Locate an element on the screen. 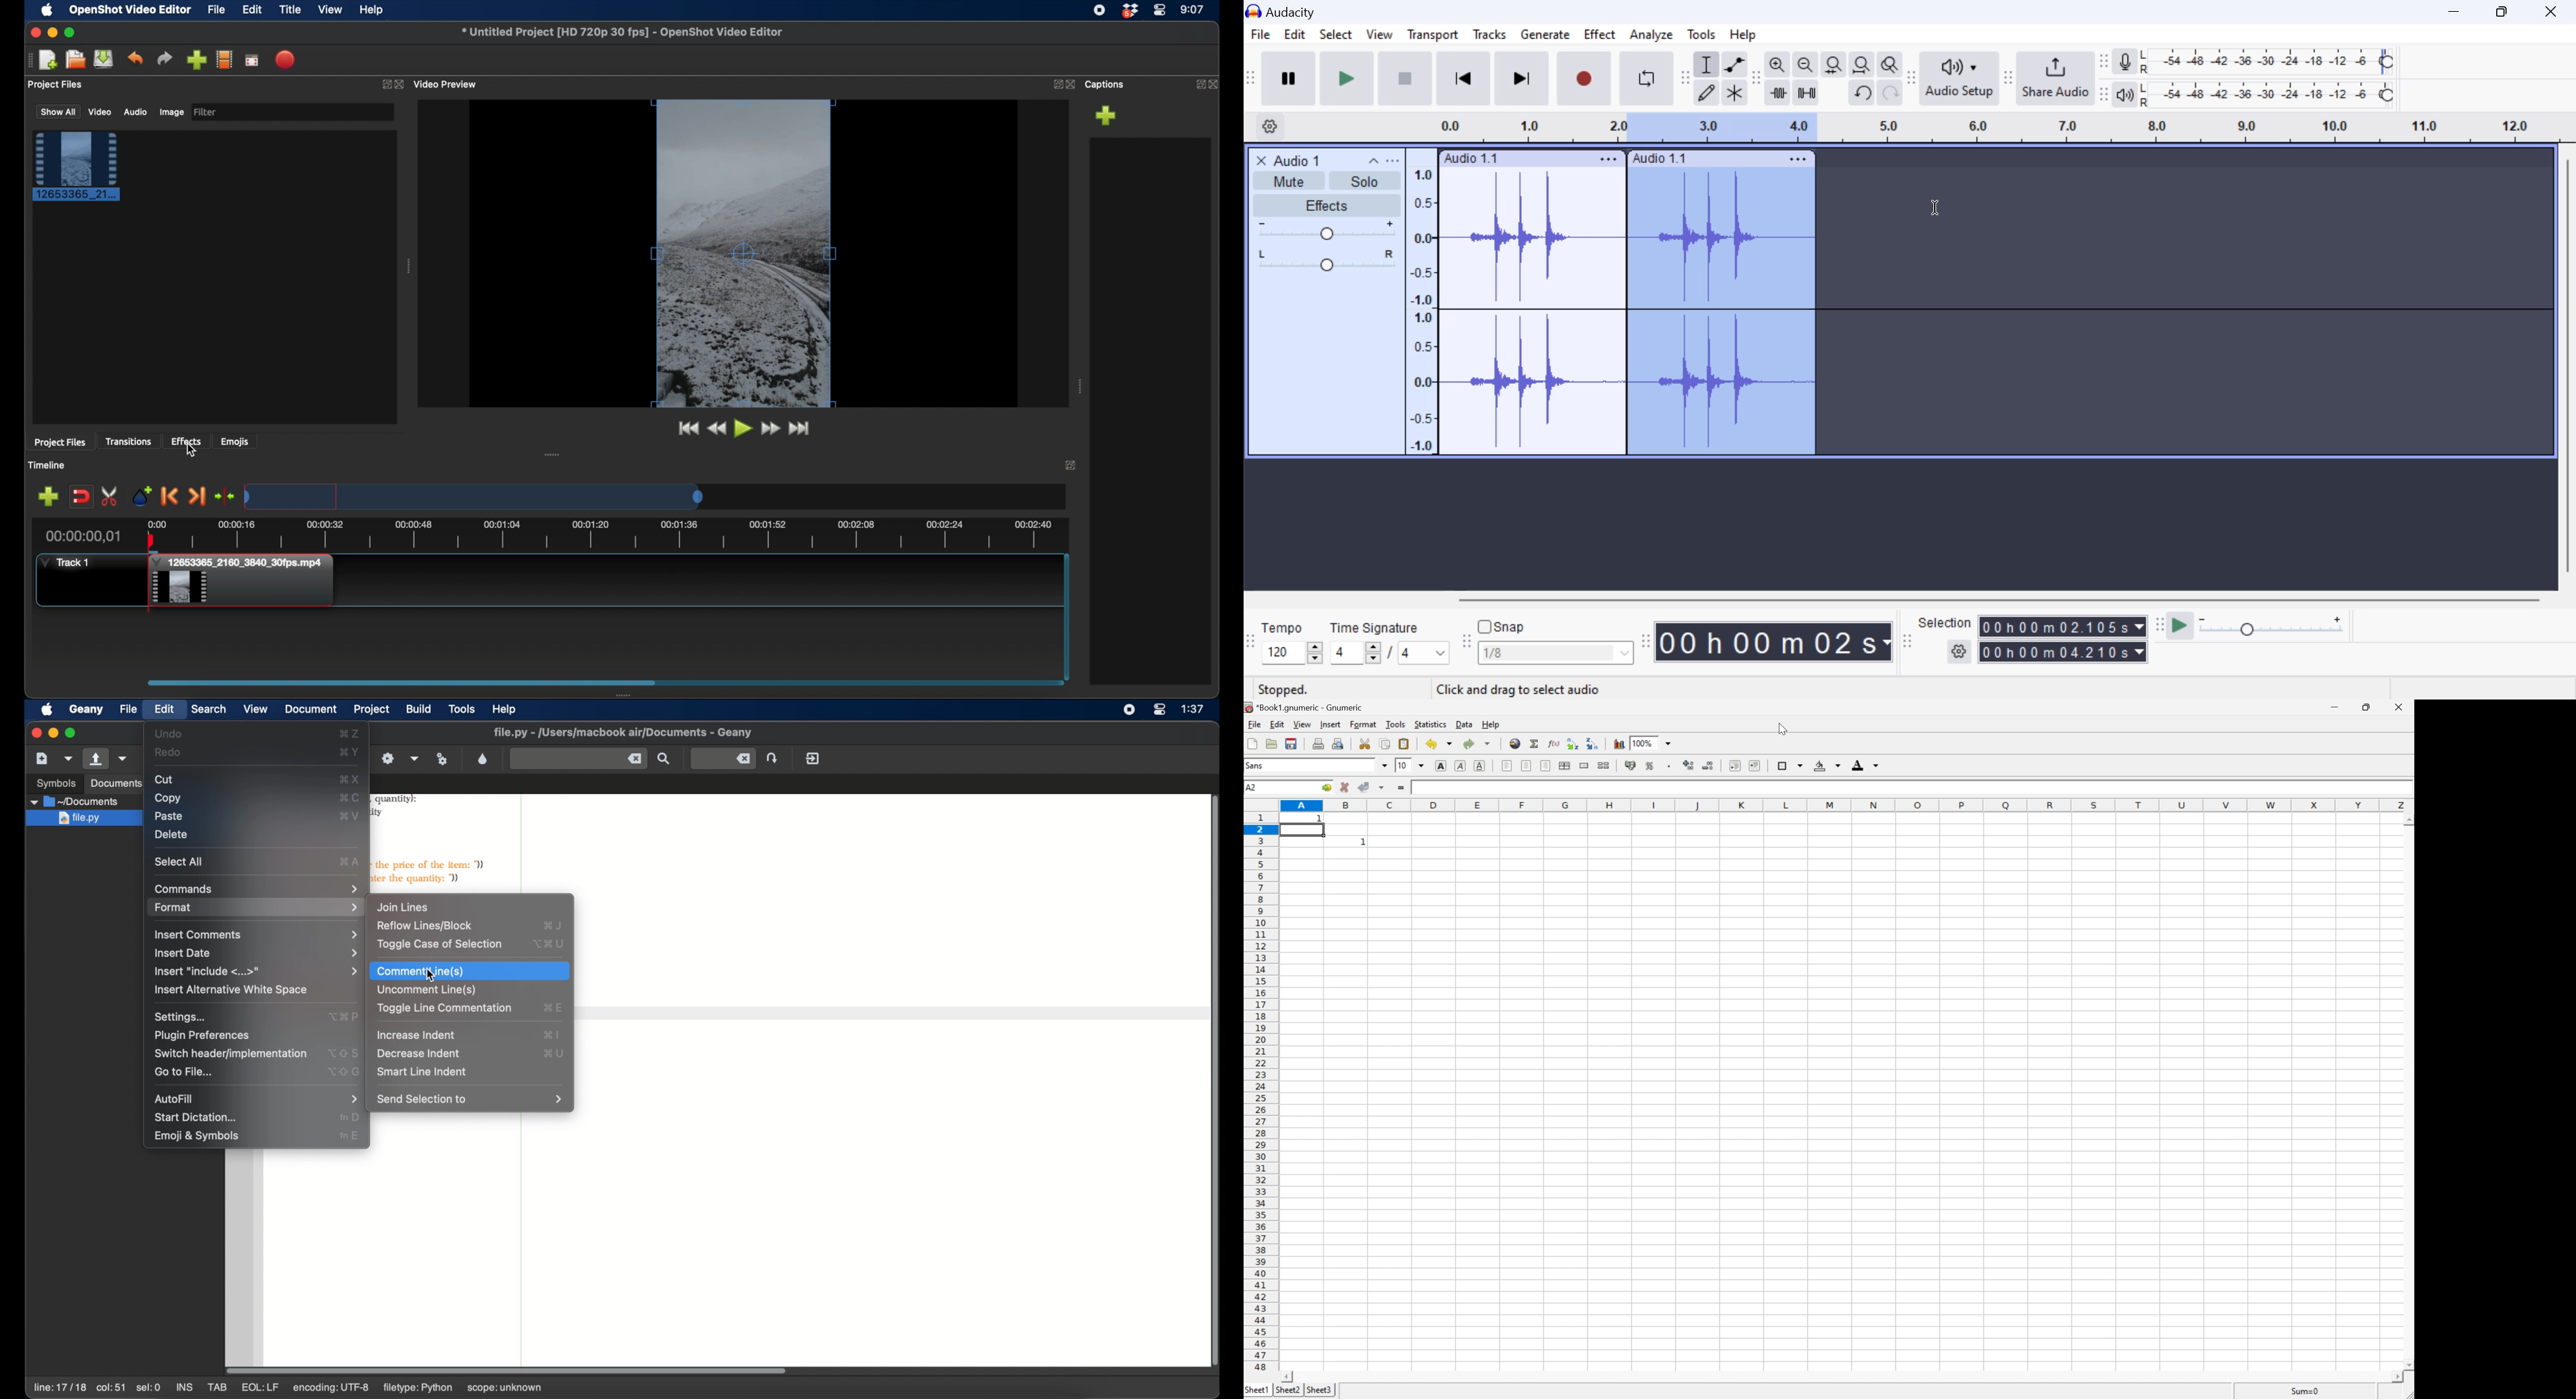 This screenshot has height=1400, width=2576. zoom in is located at coordinates (1777, 65).